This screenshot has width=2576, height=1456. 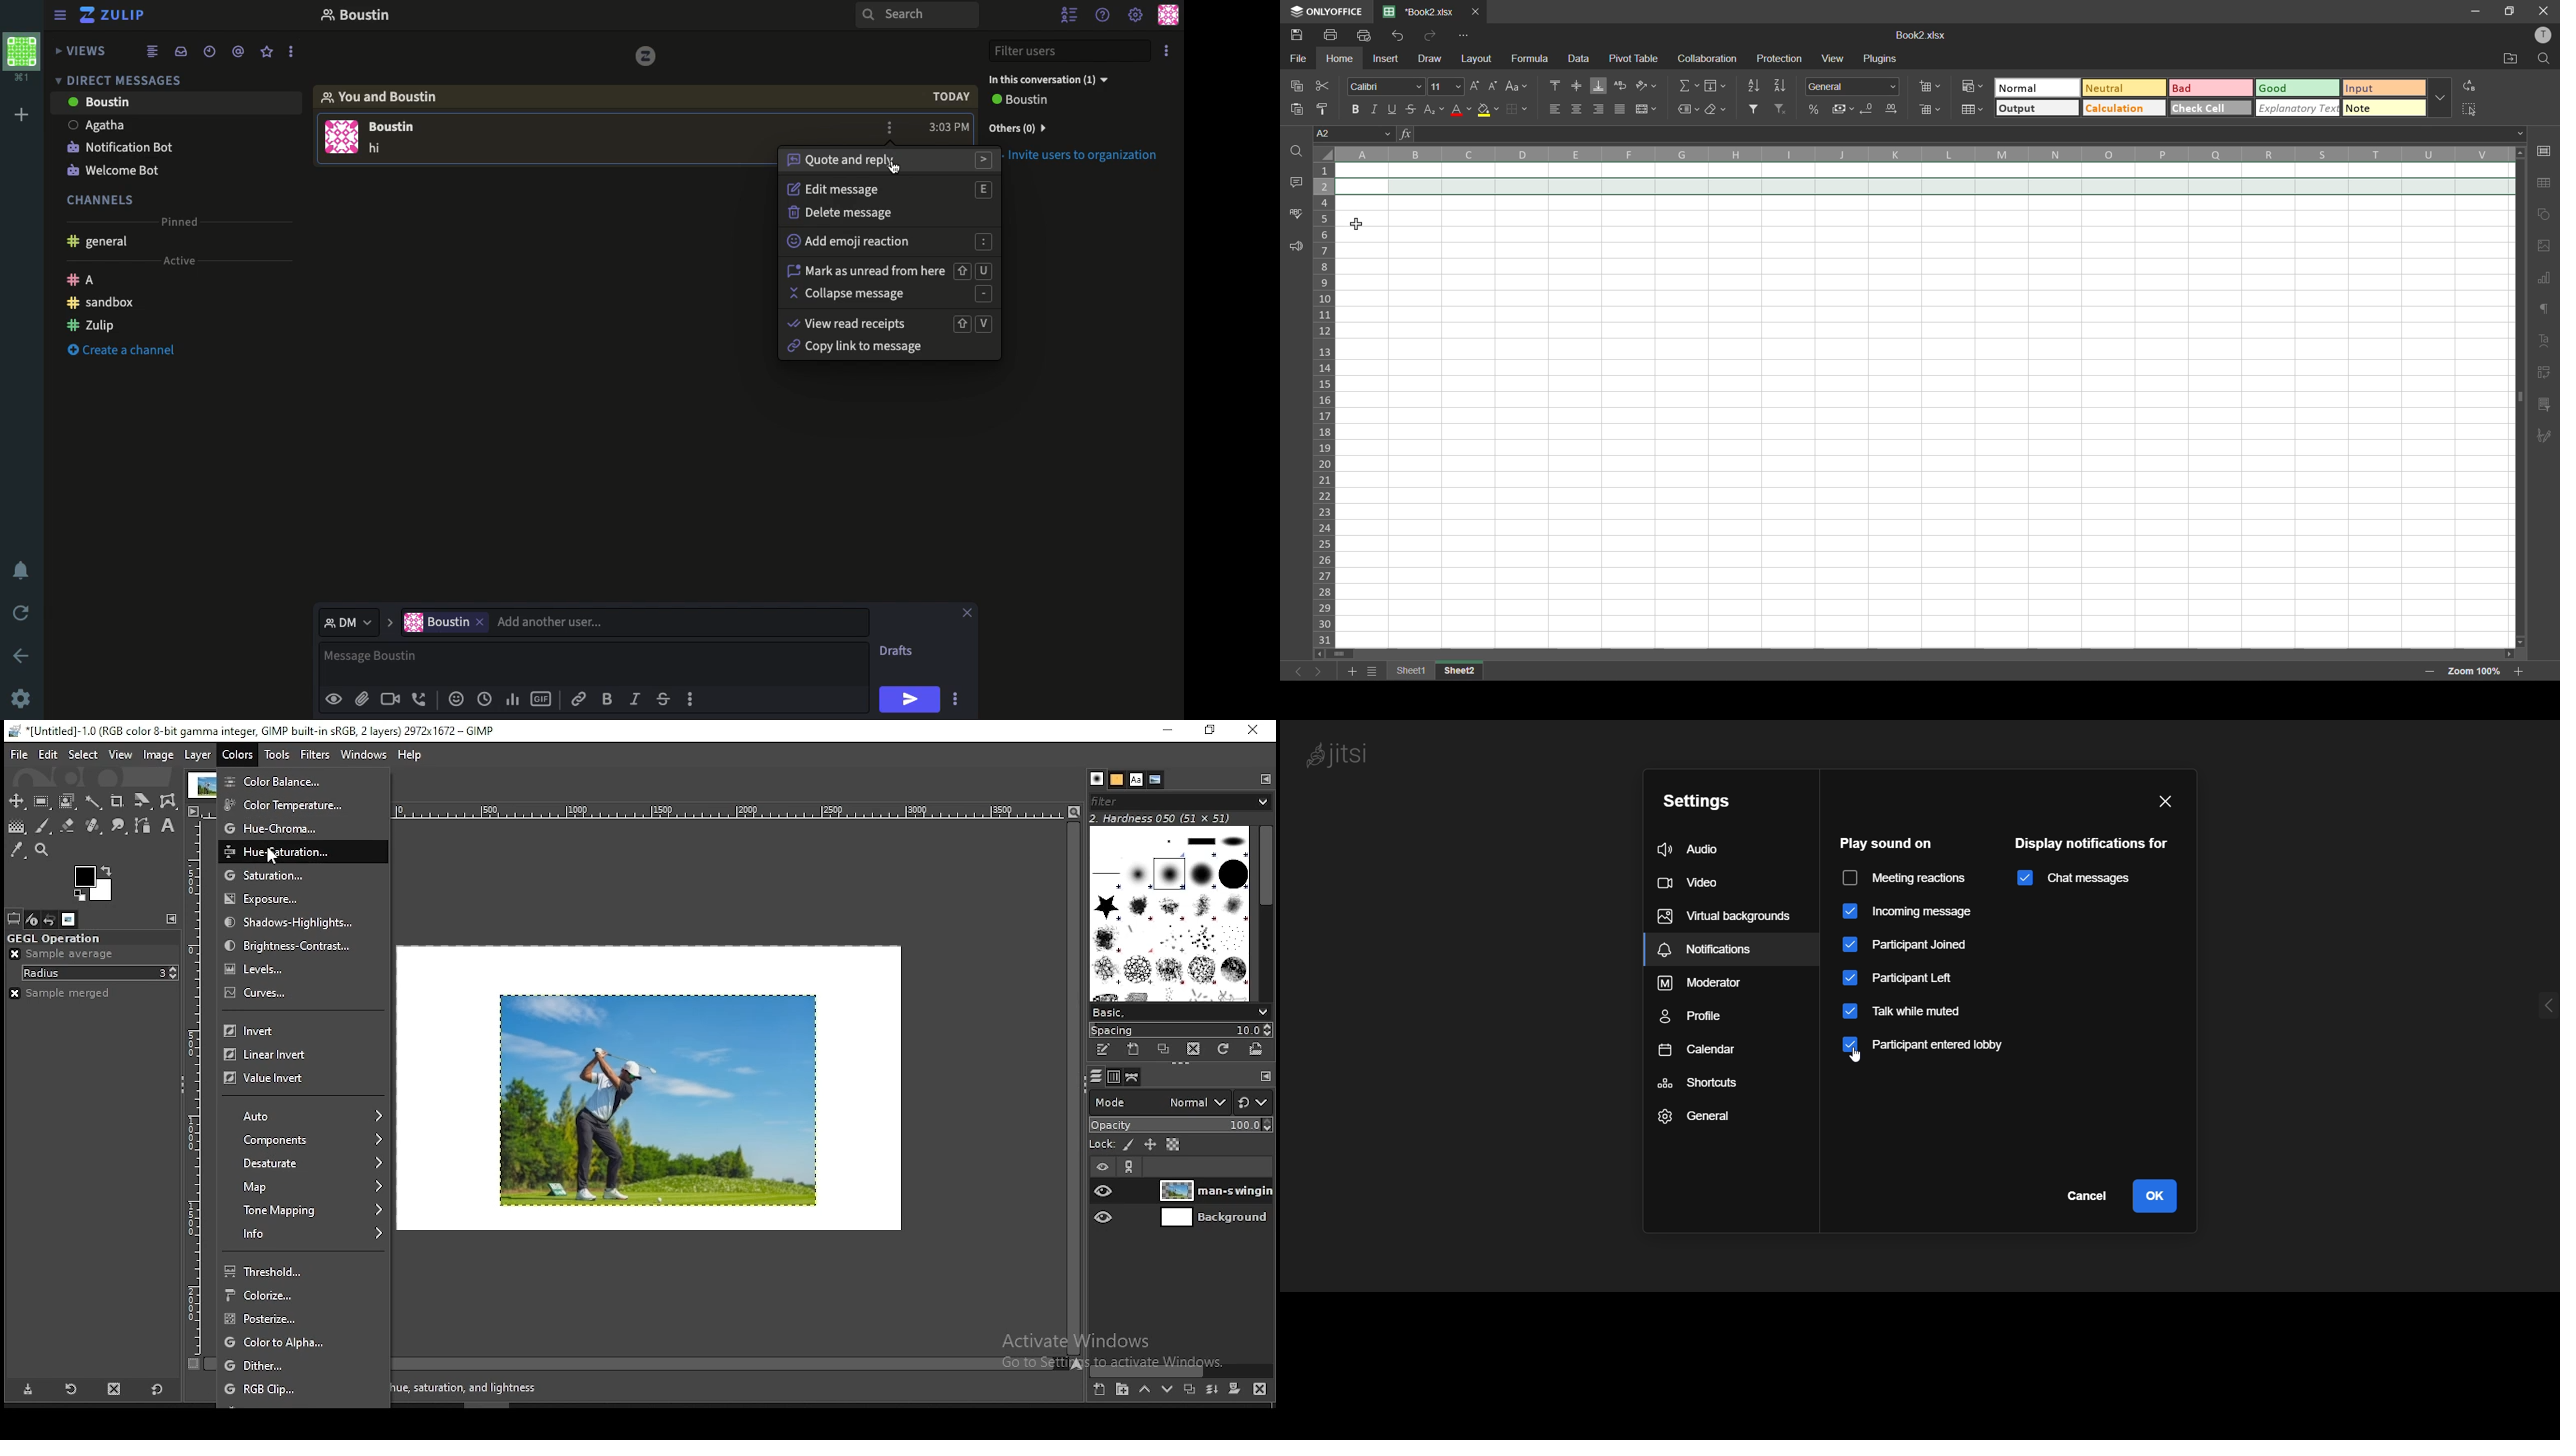 What do you see at coordinates (387, 96) in the screenshot?
I see `You and user` at bounding box center [387, 96].